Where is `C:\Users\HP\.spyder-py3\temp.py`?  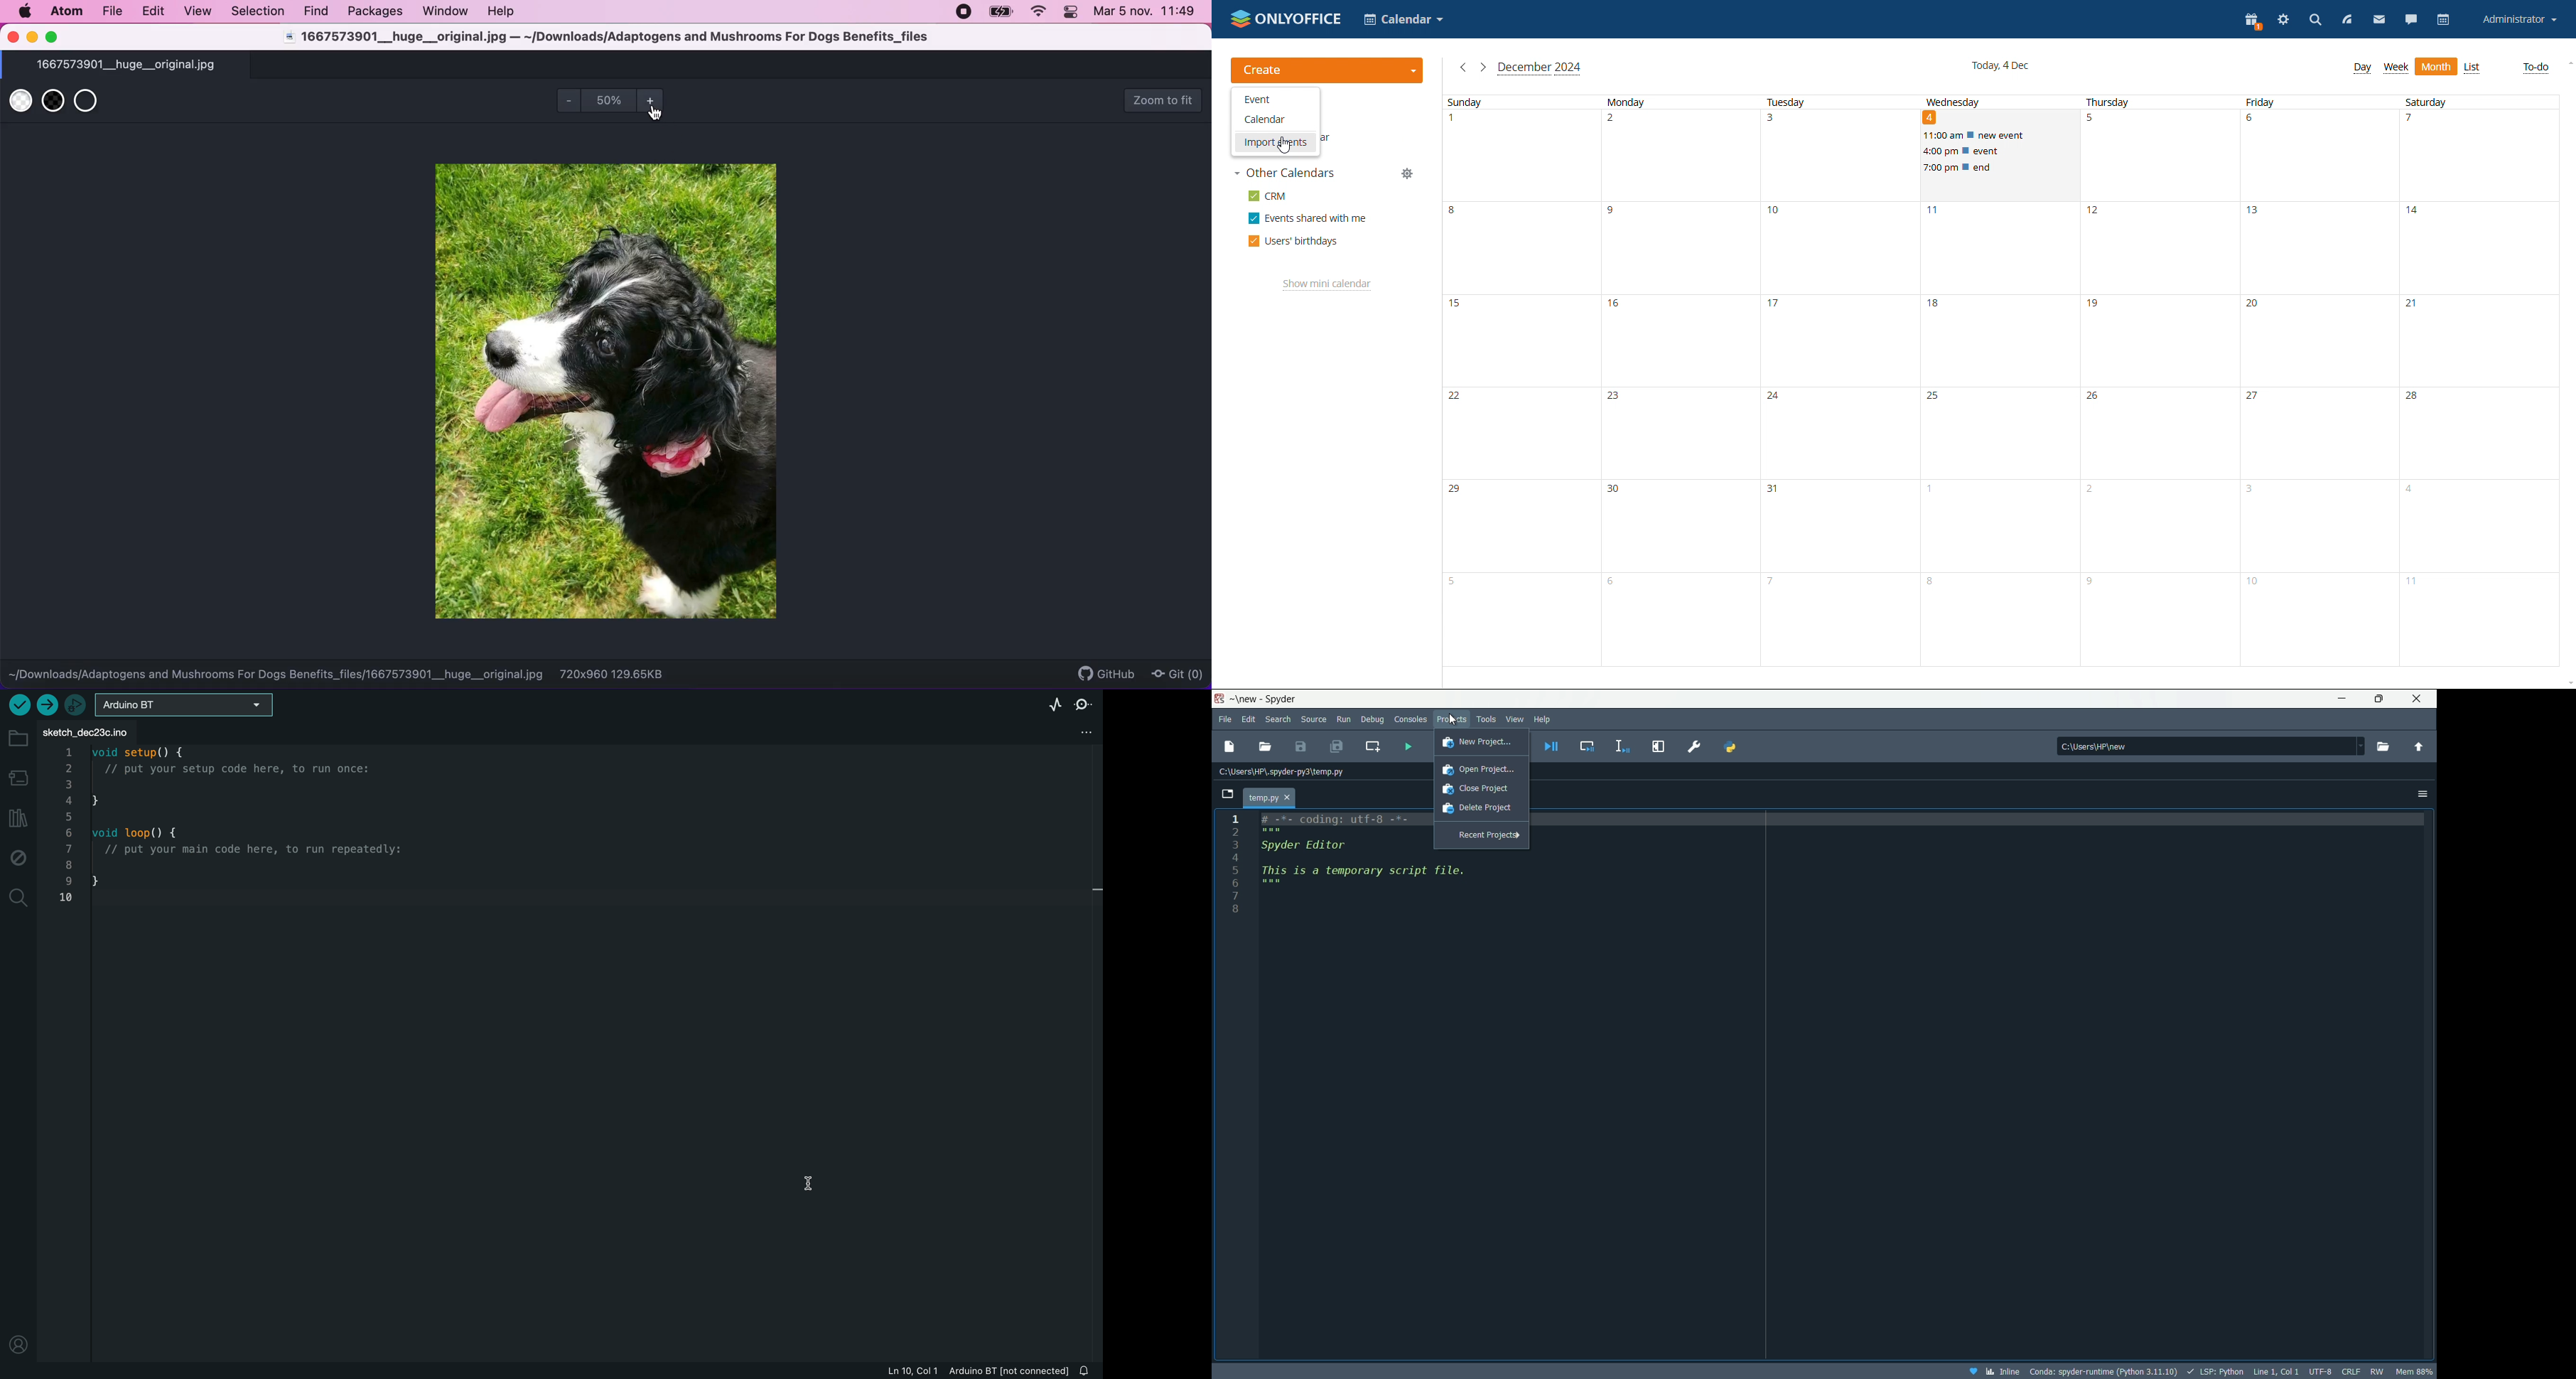 C:\Users\HP\.spyder-py3\temp.py is located at coordinates (1283, 770).